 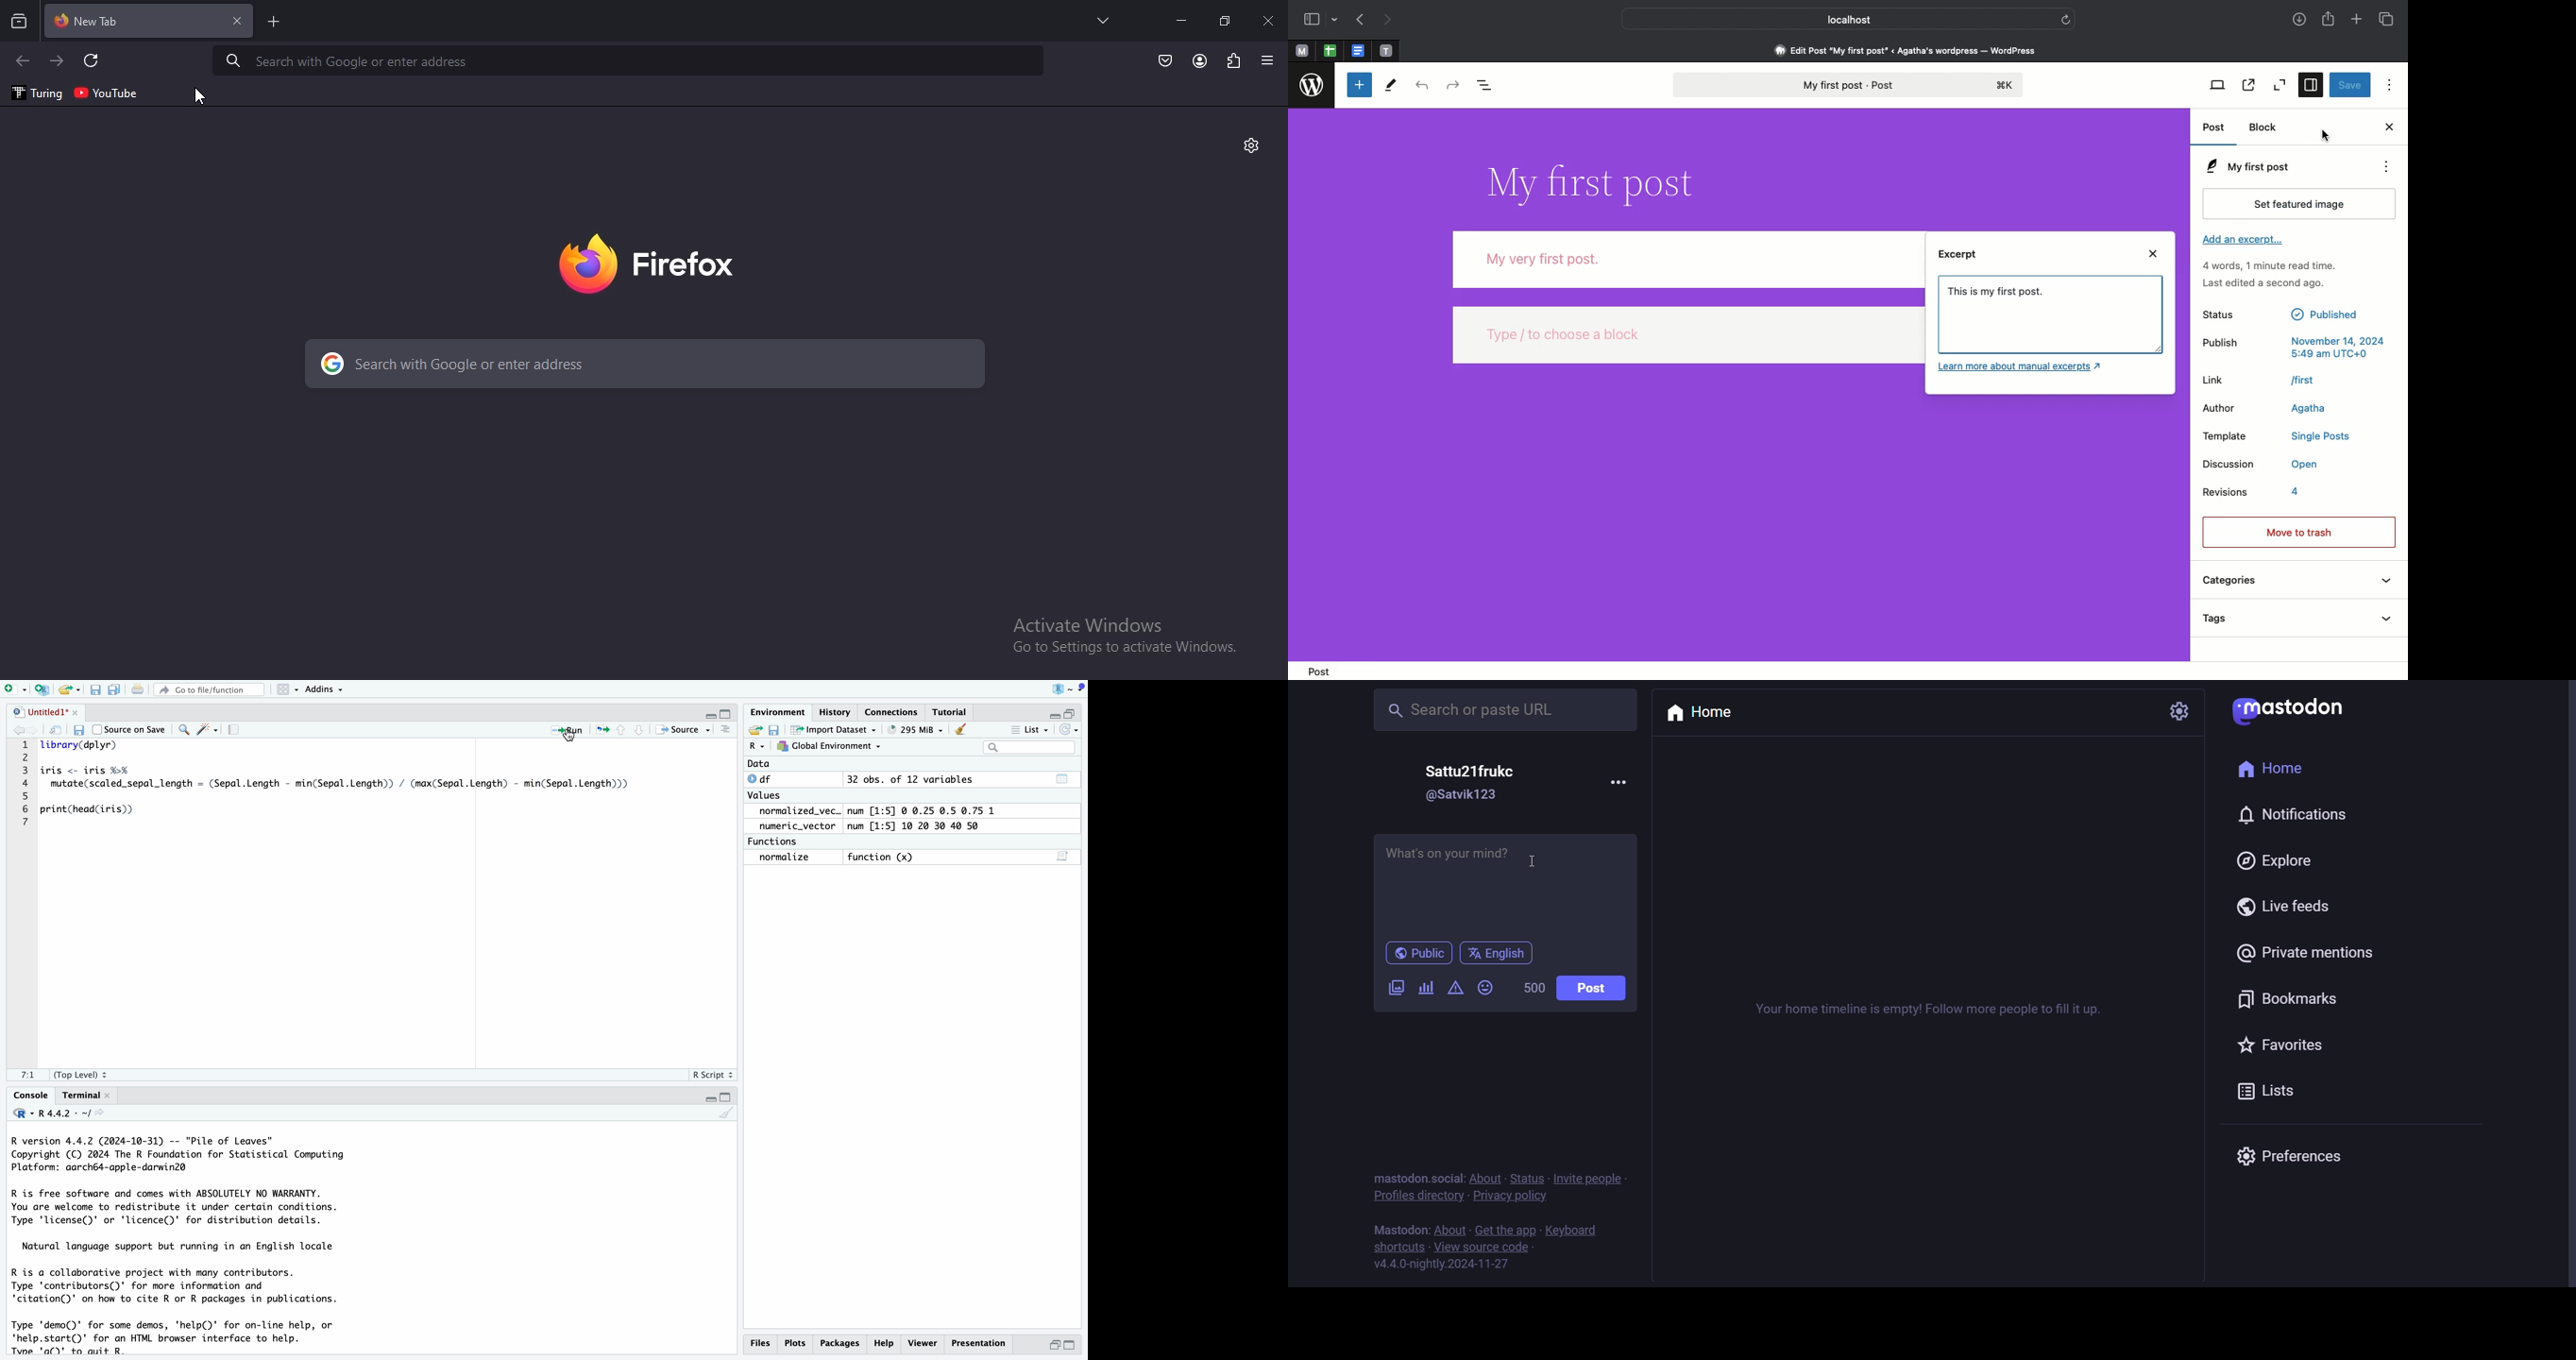 What do you see at coordinates (182, 728) in the screenshot?
I see `Zoom` at bounding box center [182, 728].